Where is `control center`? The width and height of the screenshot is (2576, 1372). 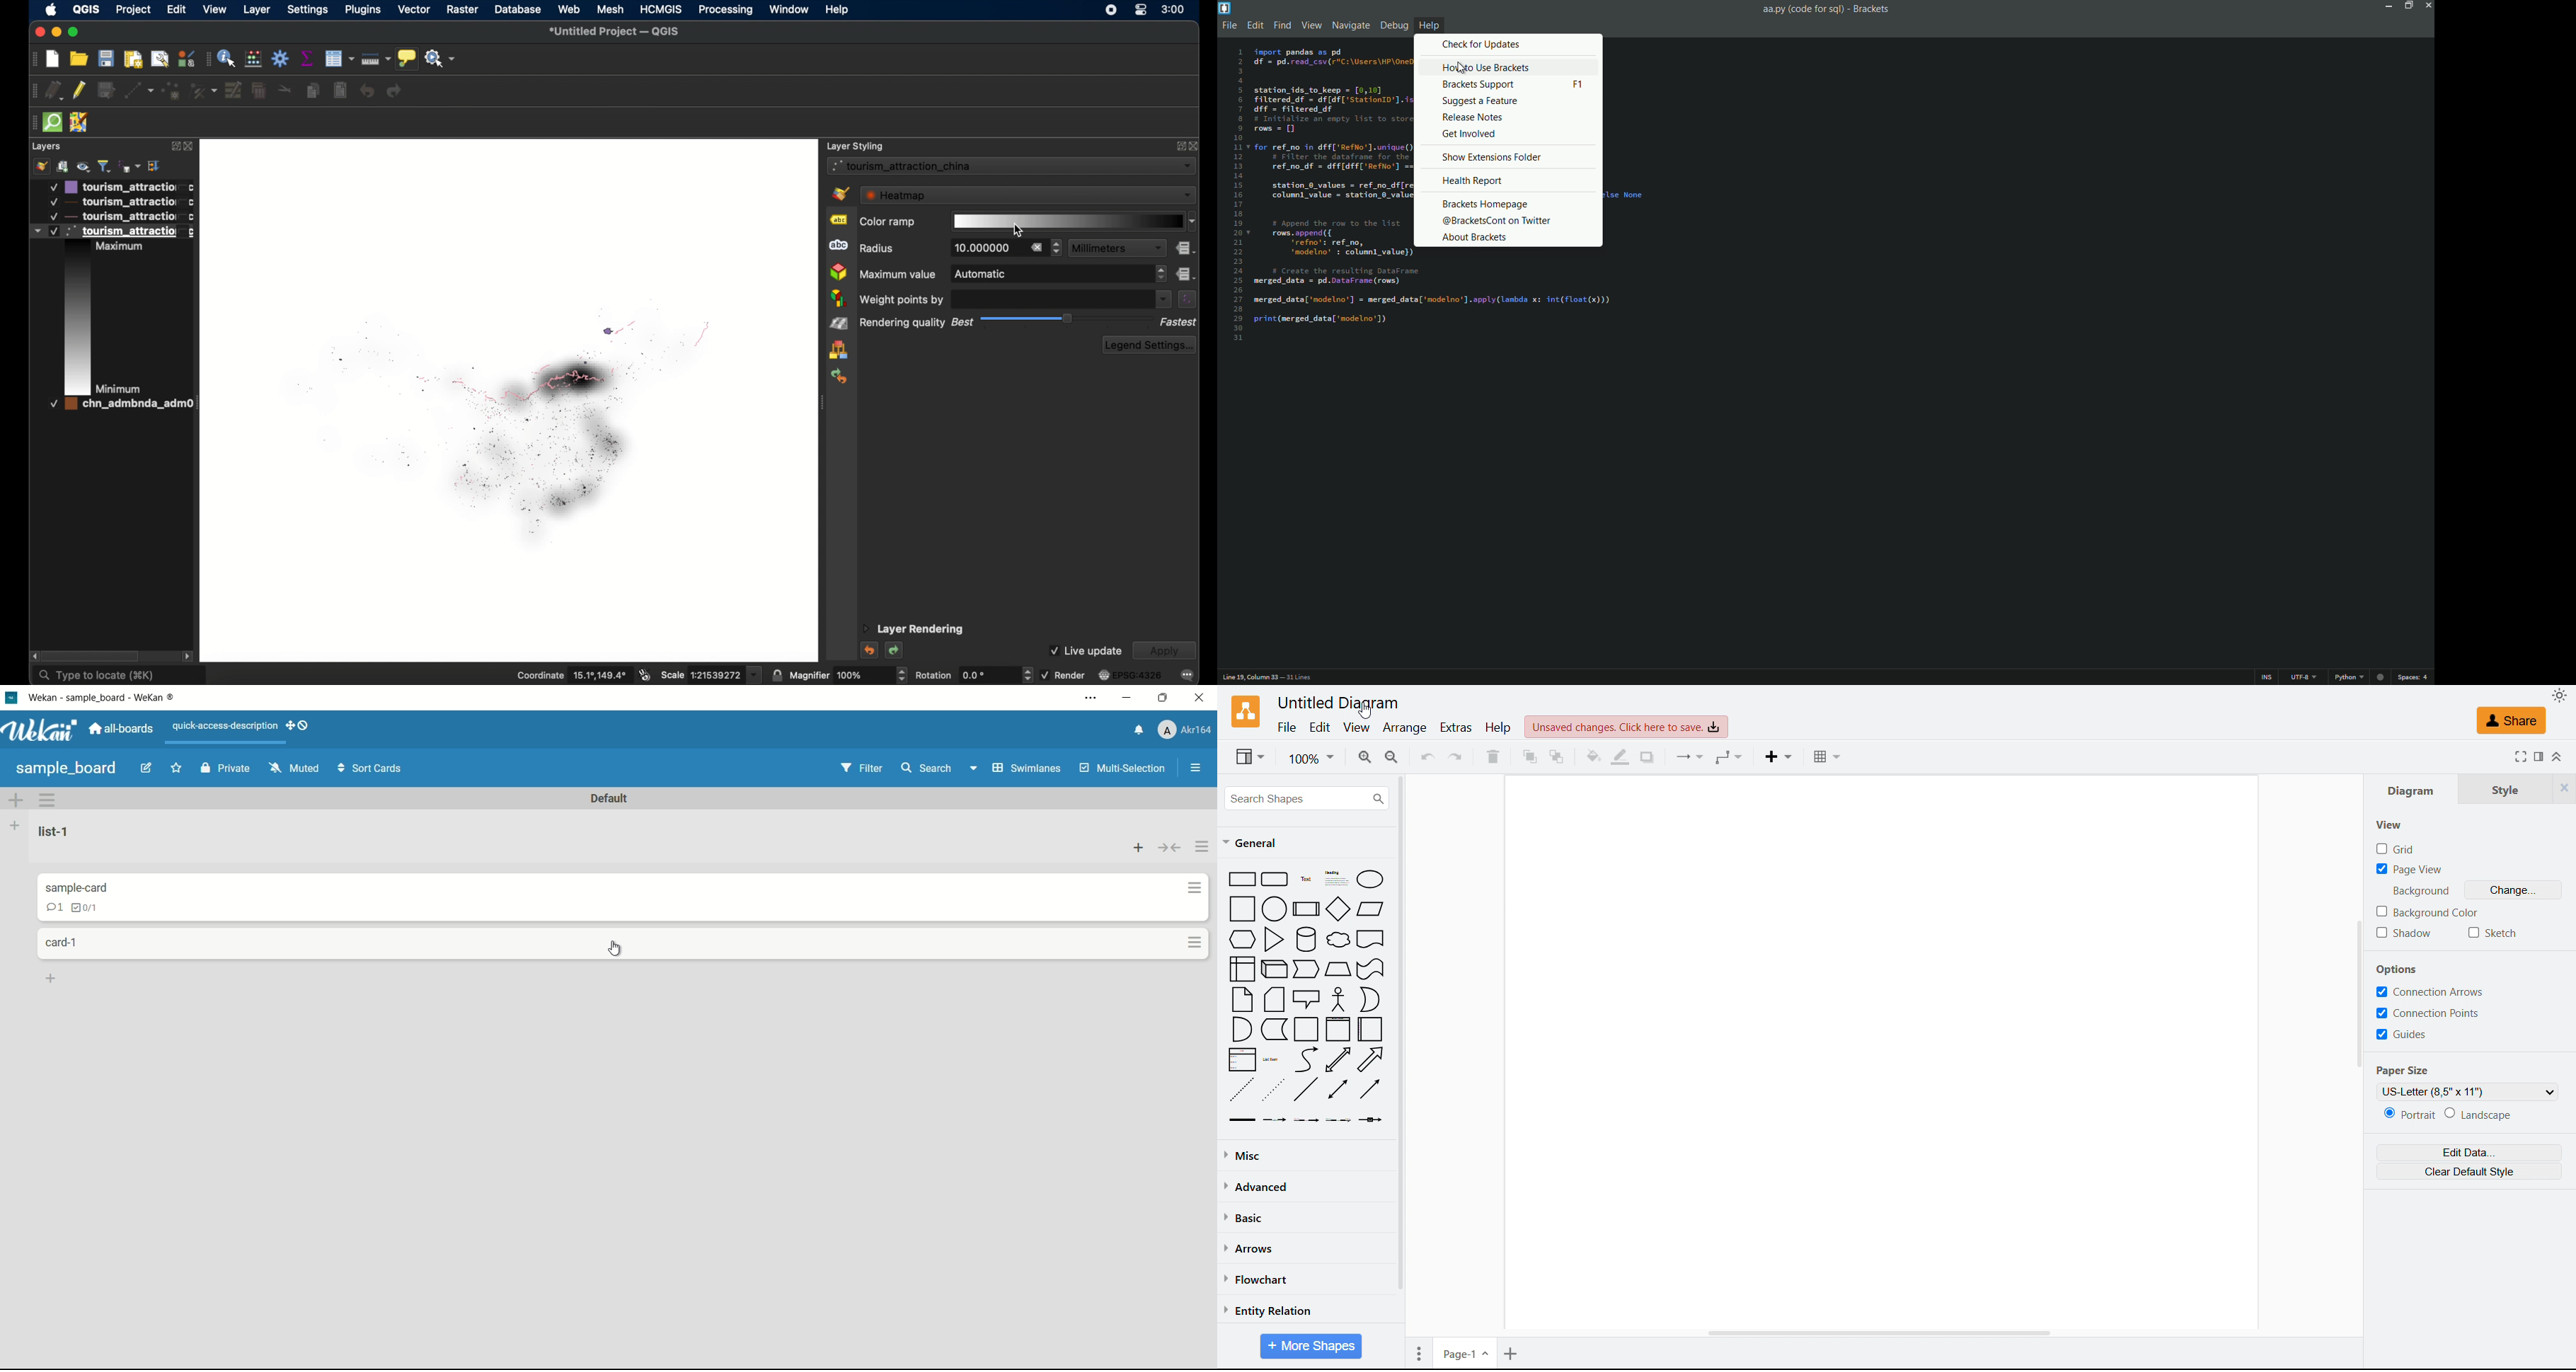 control center is located at coordinates (1141, 10).